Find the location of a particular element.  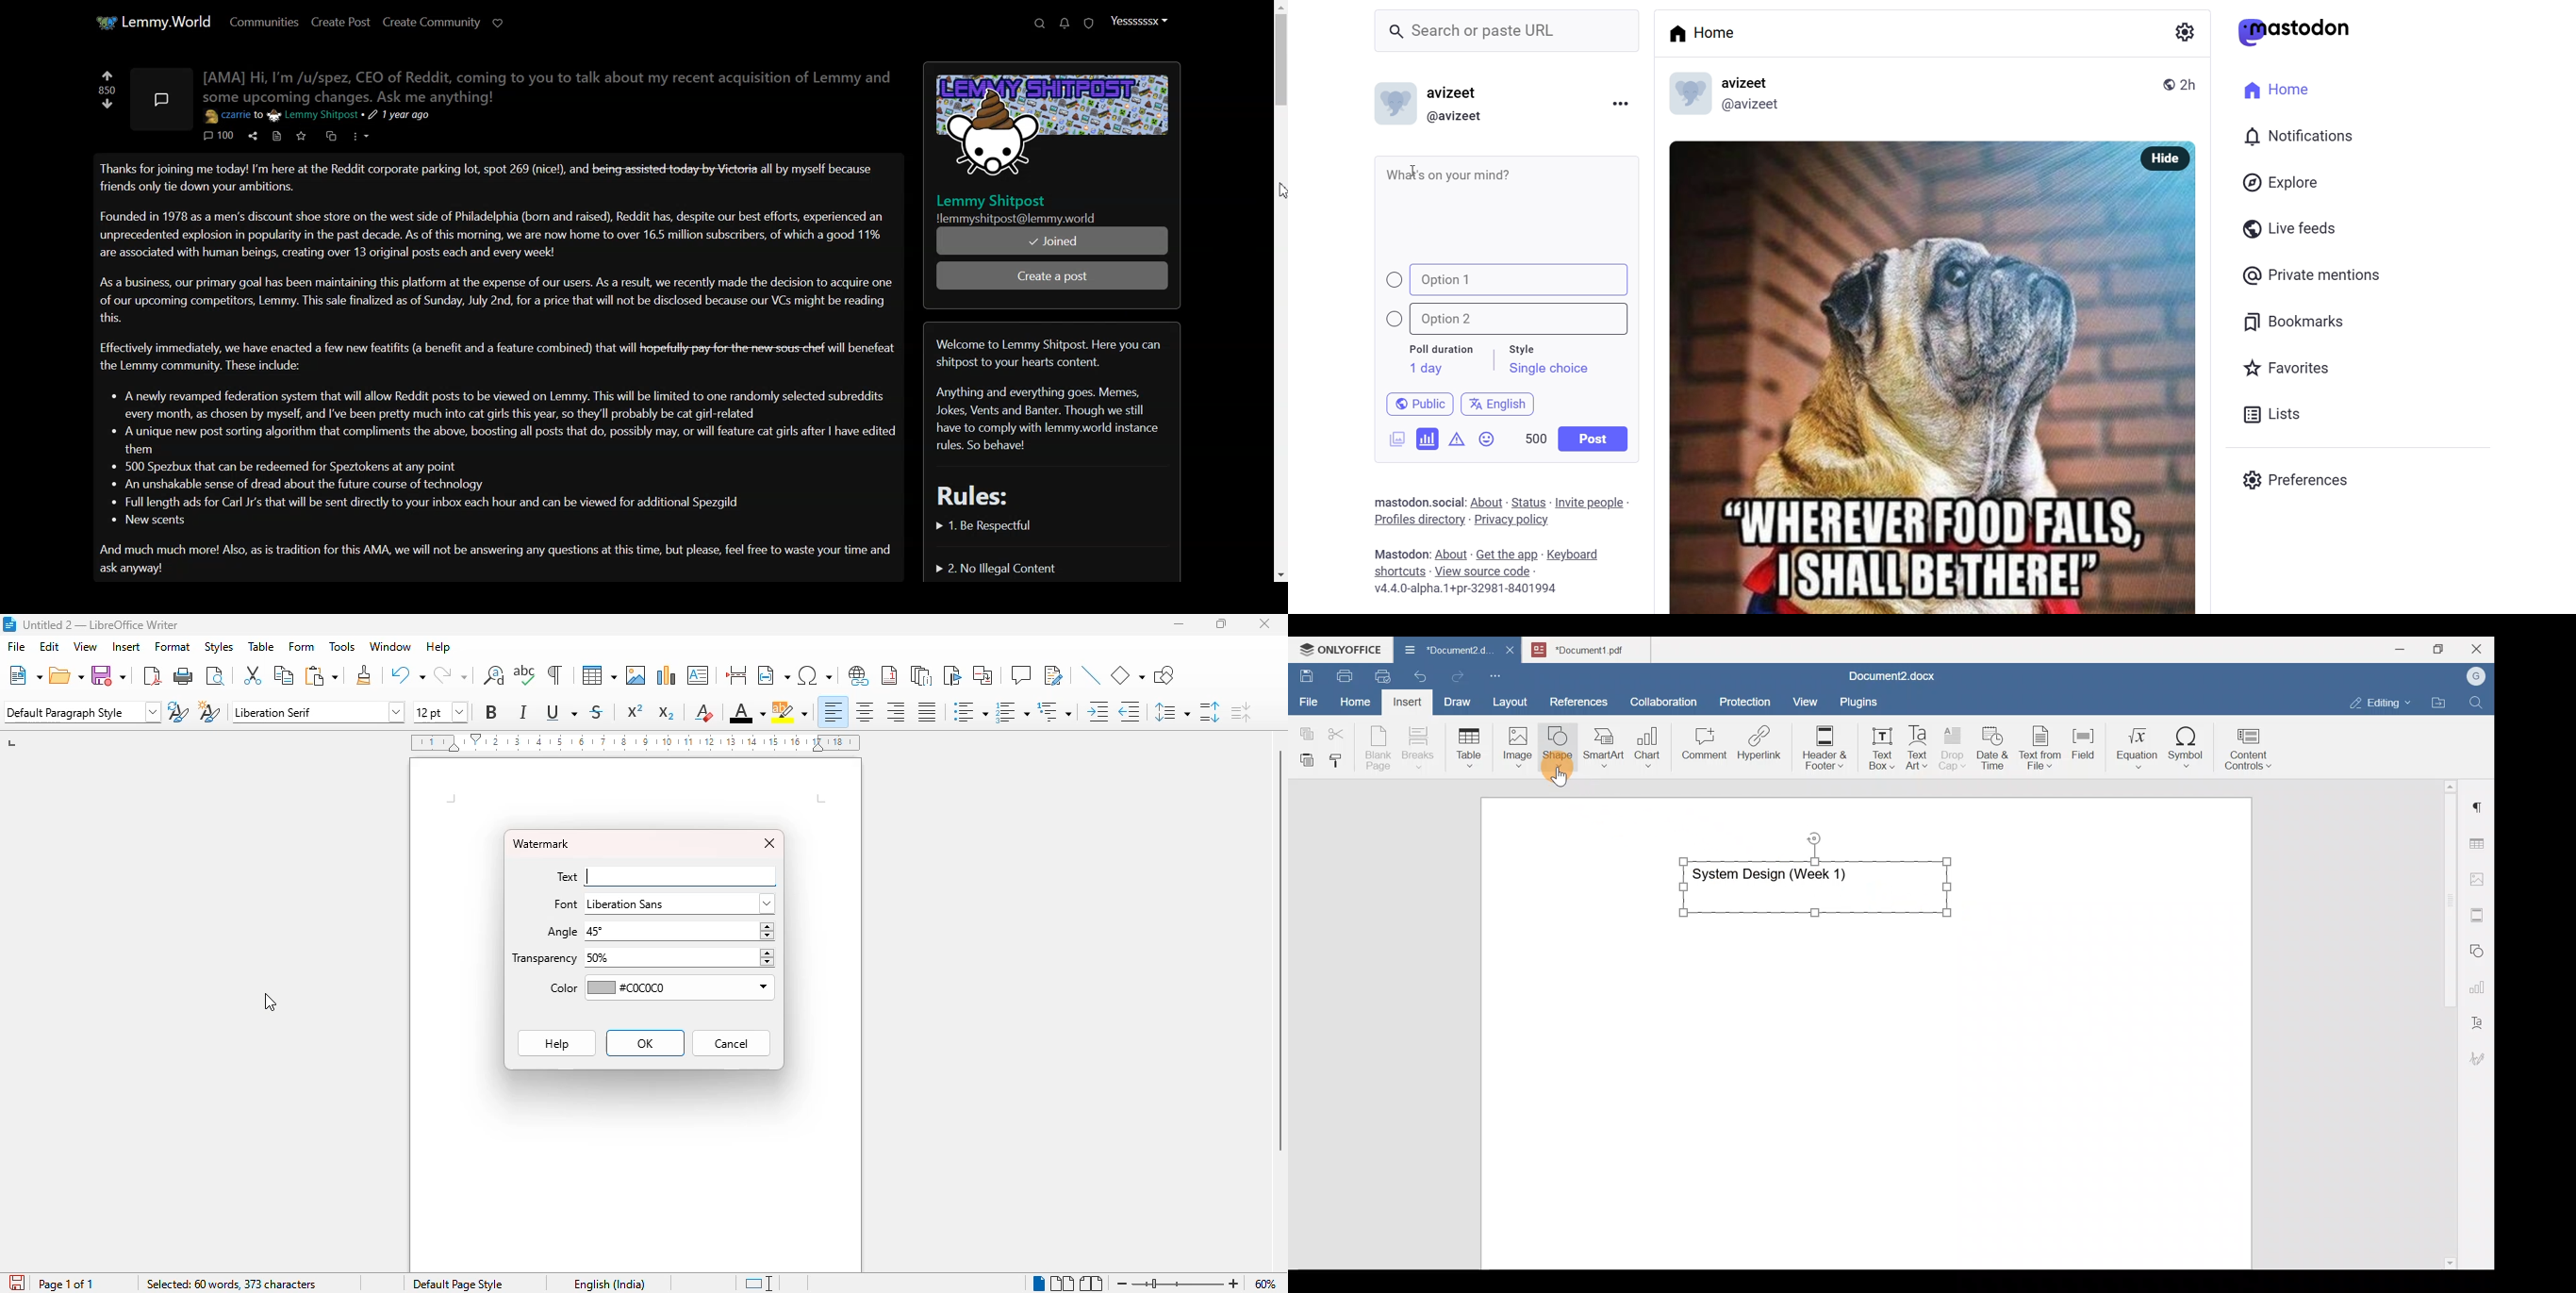

Copy style is located at coordinates (1340, 757).